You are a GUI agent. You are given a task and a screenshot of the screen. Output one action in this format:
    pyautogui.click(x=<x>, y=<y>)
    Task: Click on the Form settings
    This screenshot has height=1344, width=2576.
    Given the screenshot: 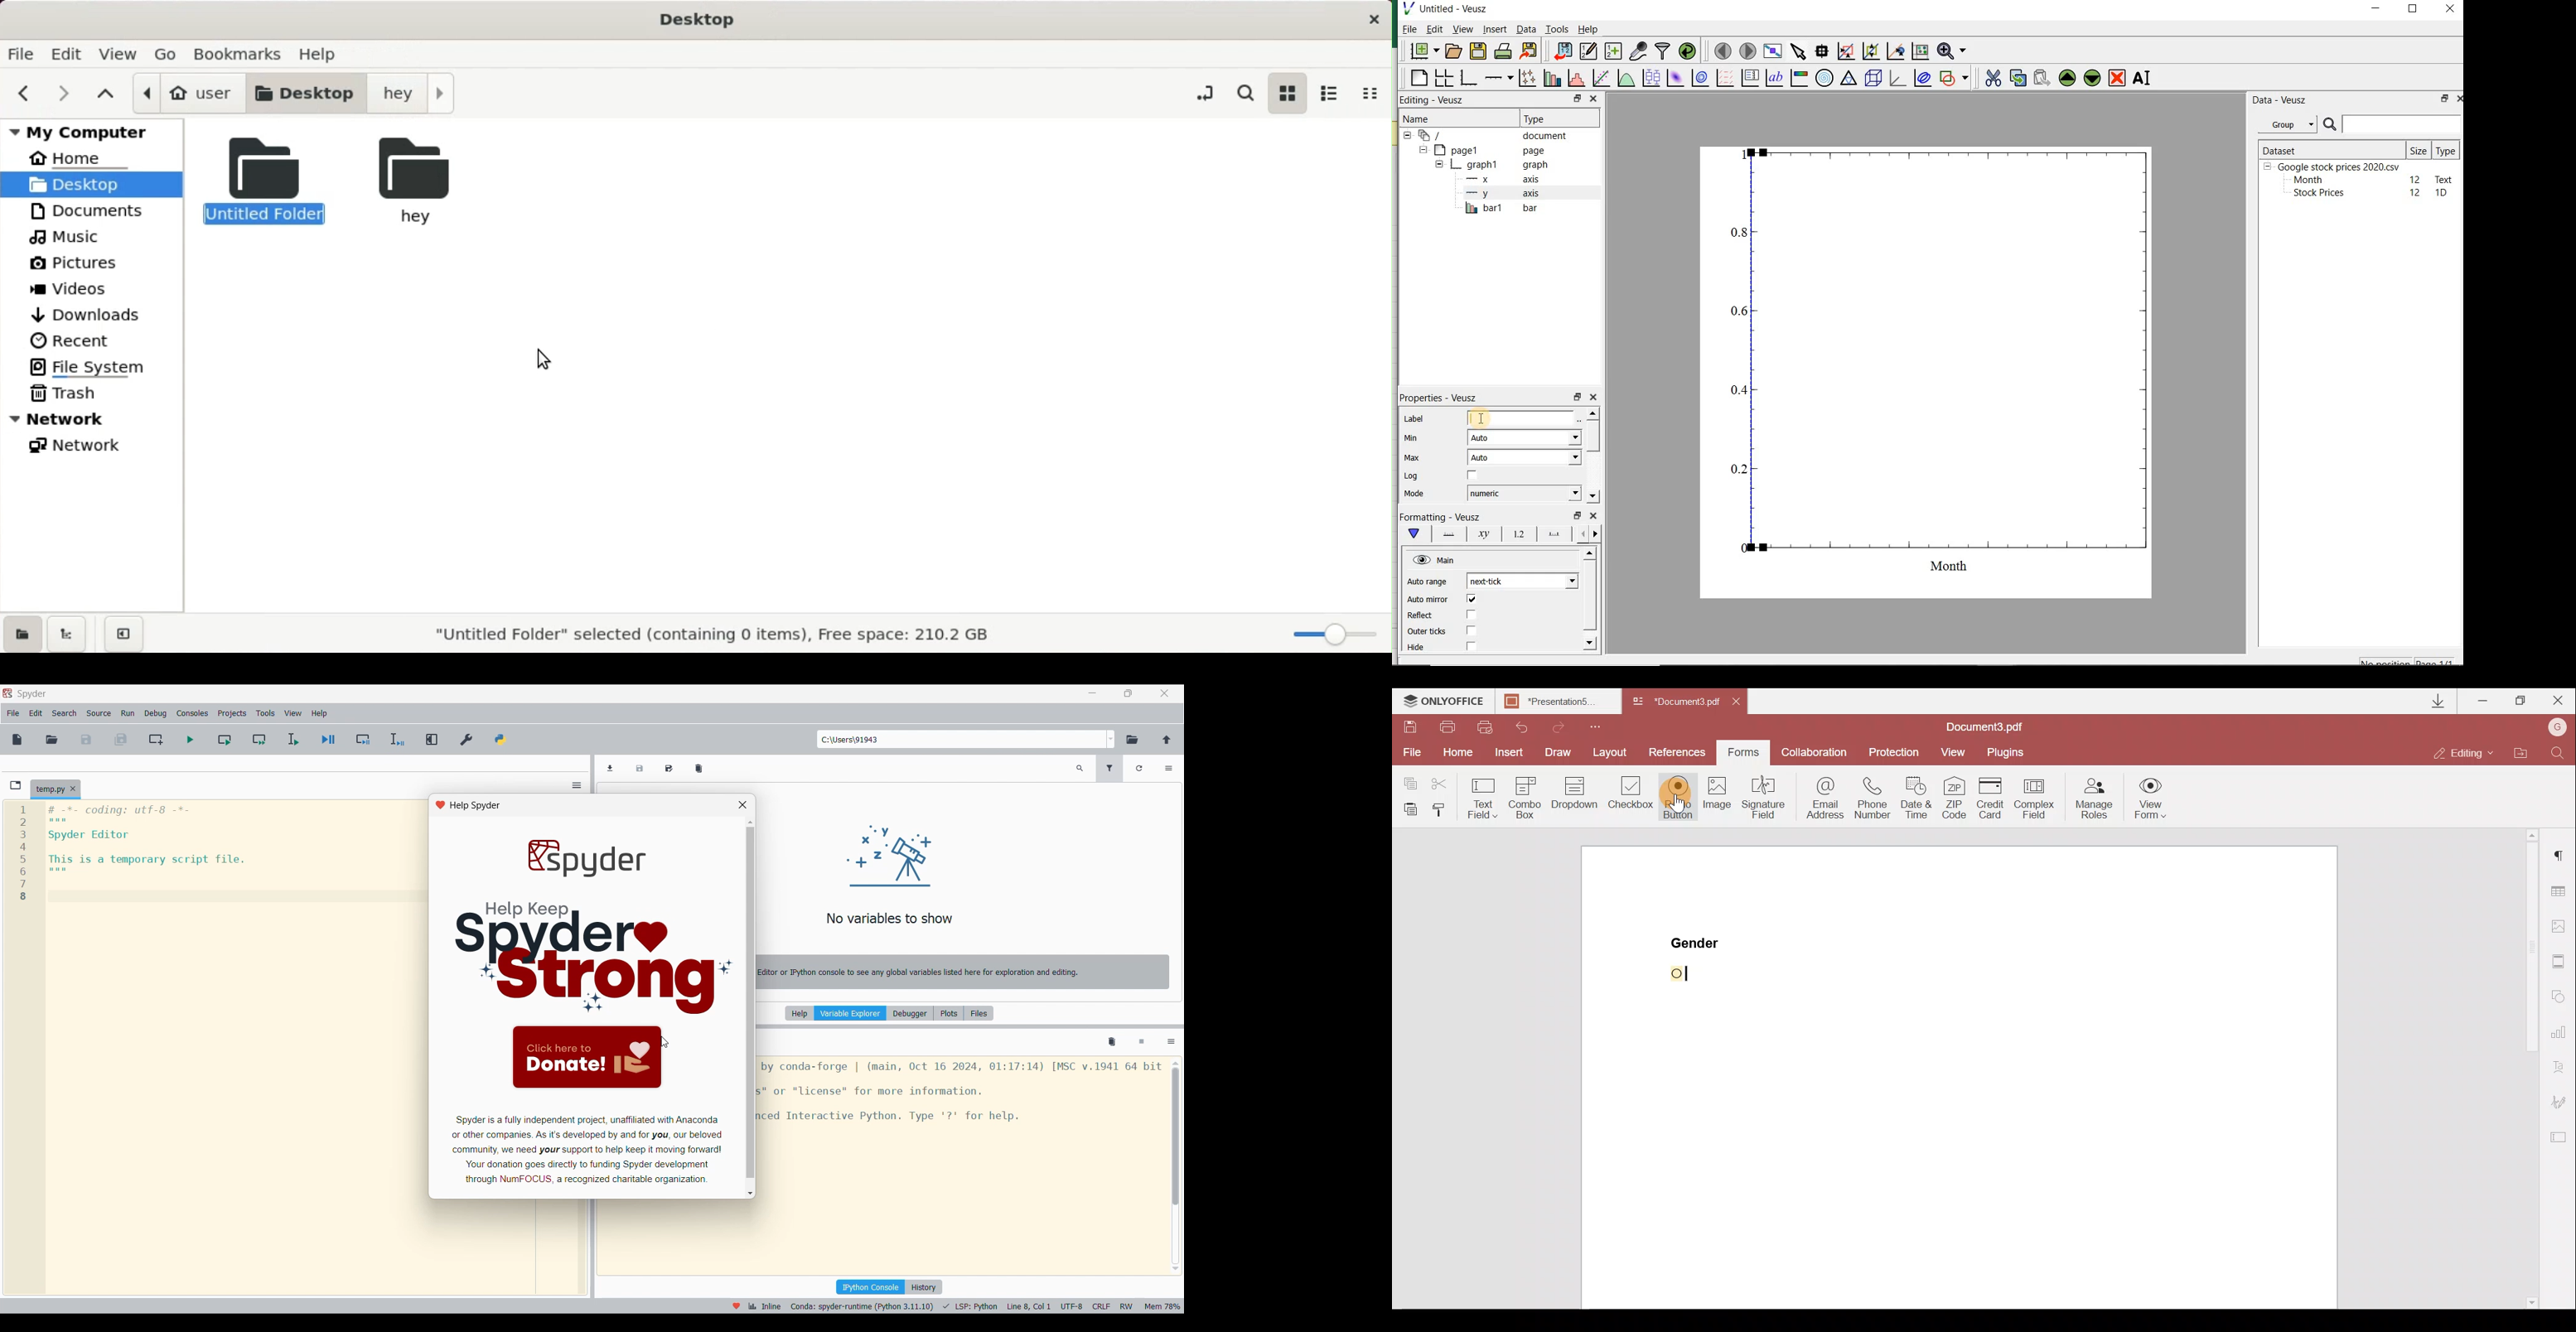 What is the action you would take?
    pyautogui.click(x=2561, y=1140)
    